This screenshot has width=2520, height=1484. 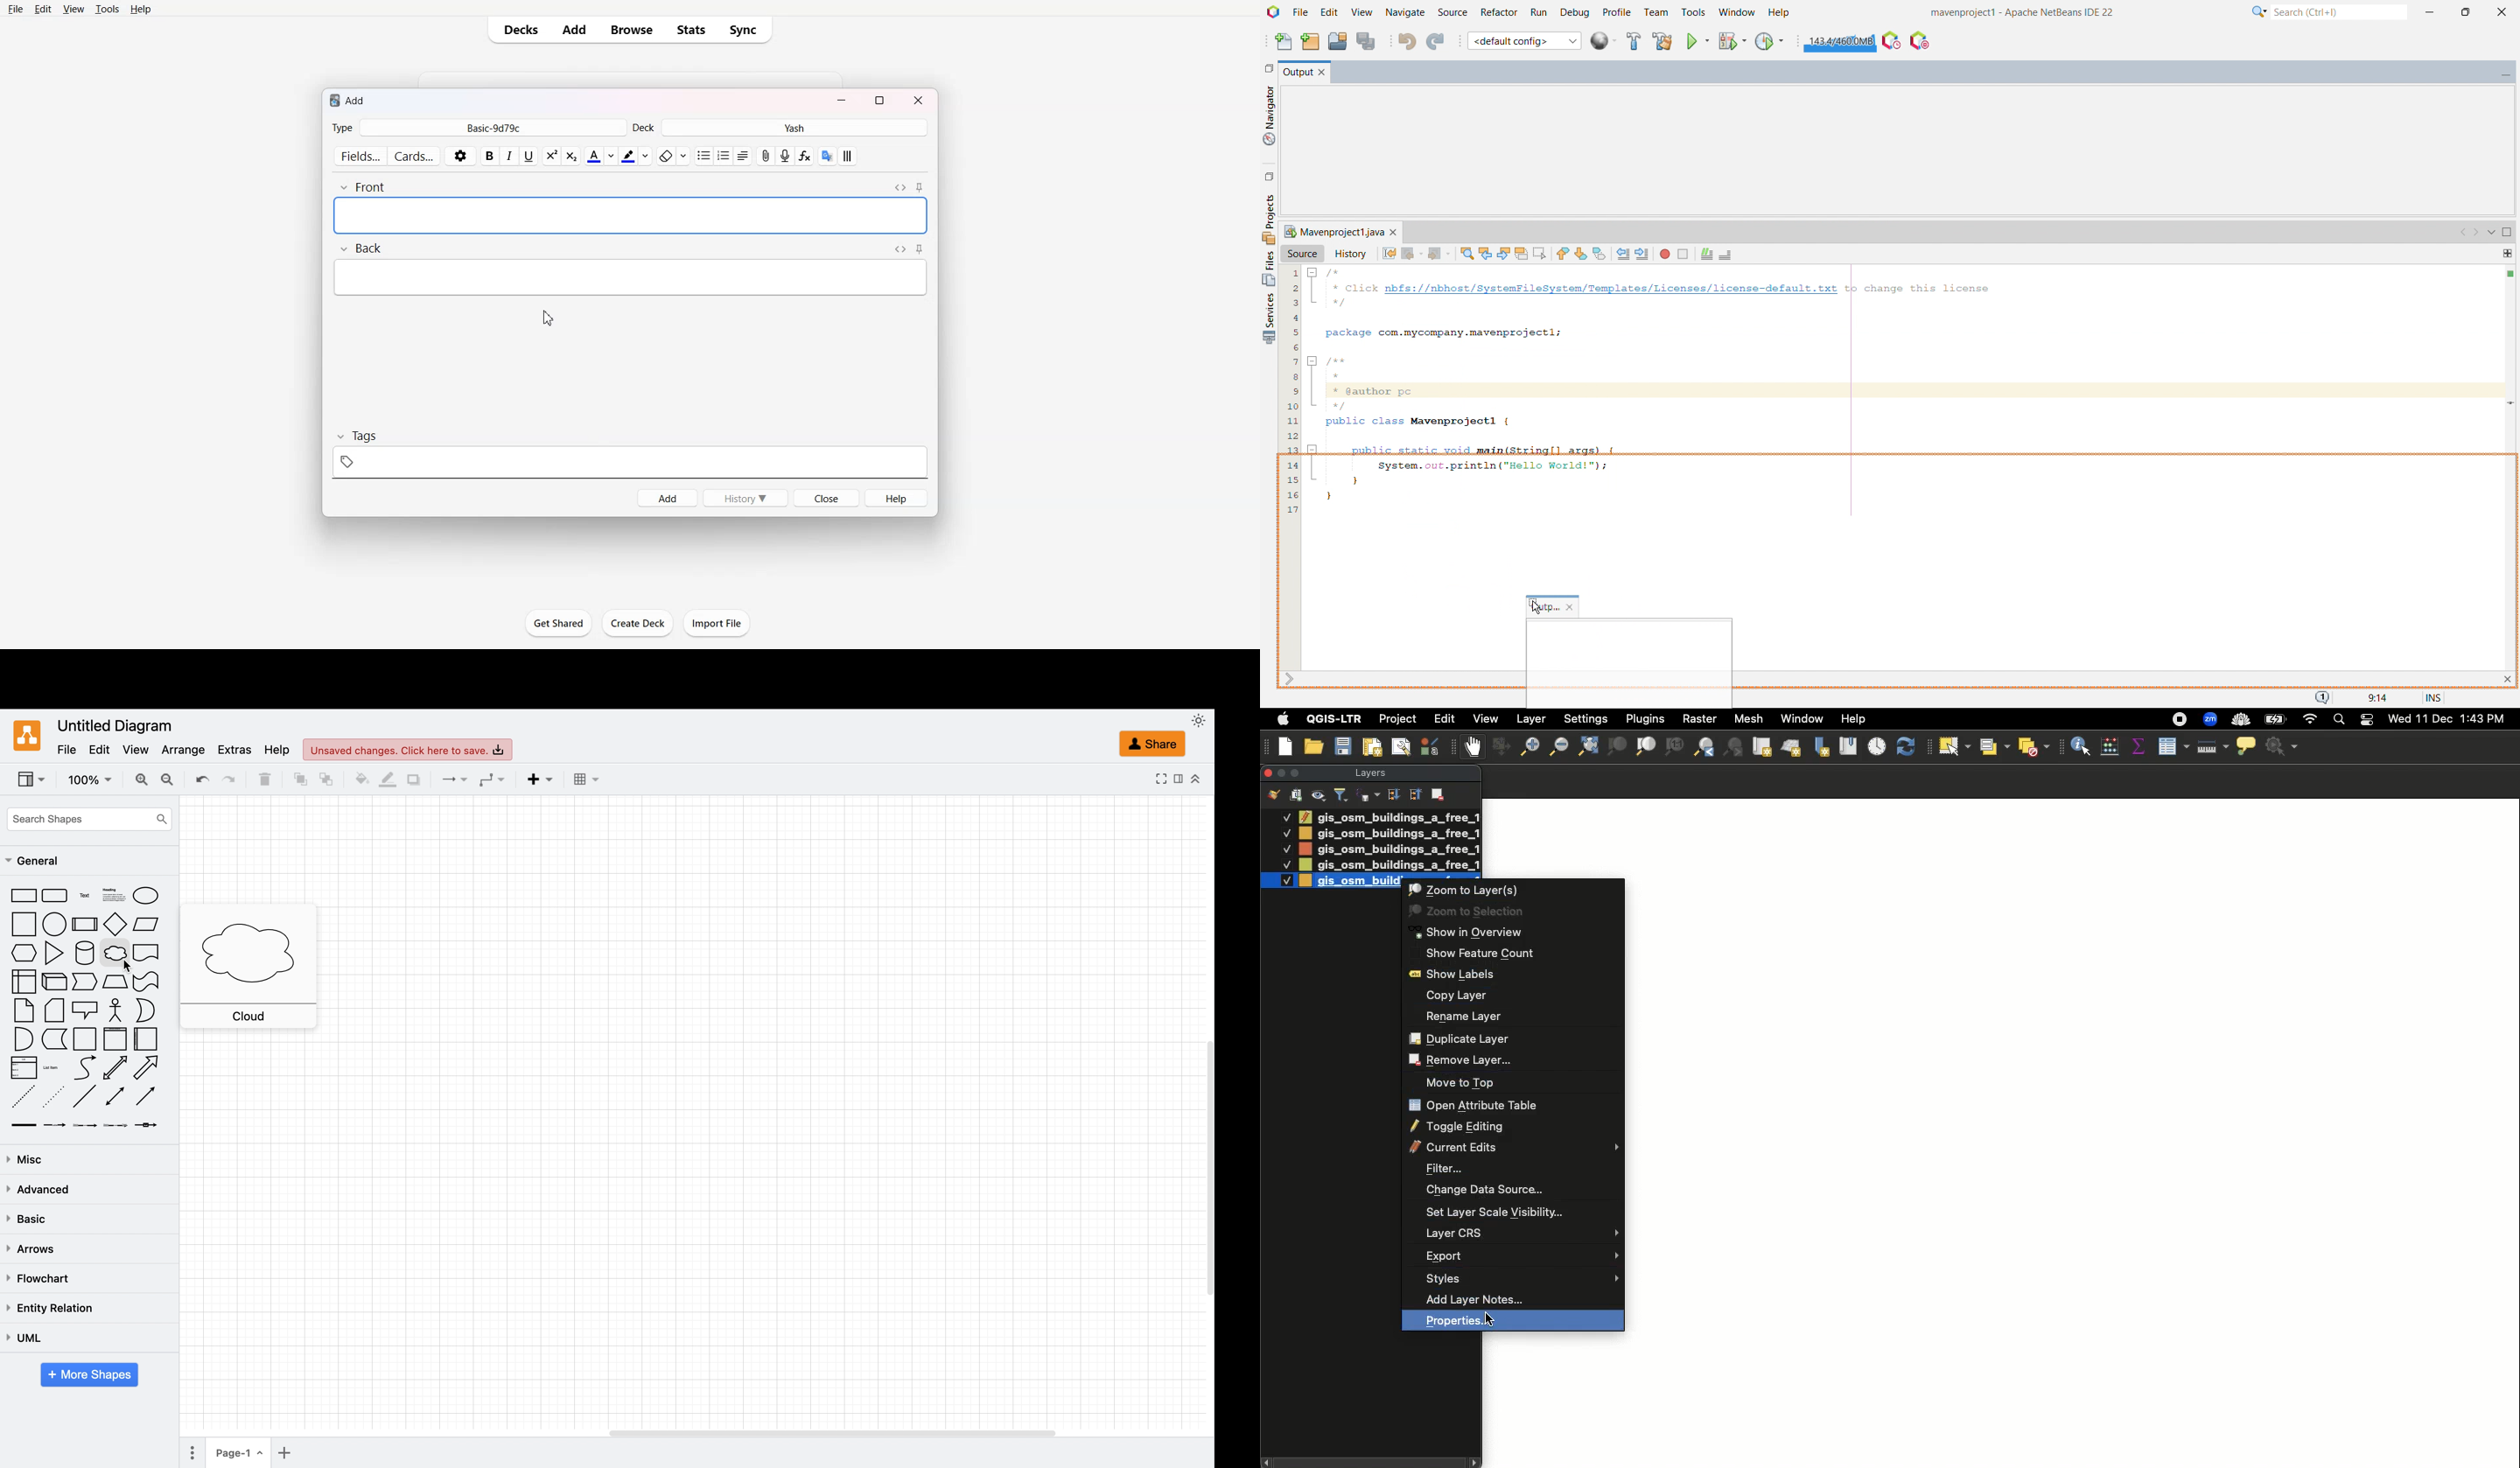 What do you see at coordinates (666, 499) in the screenshot?
I see `Add` at bounding box center [666, 499].